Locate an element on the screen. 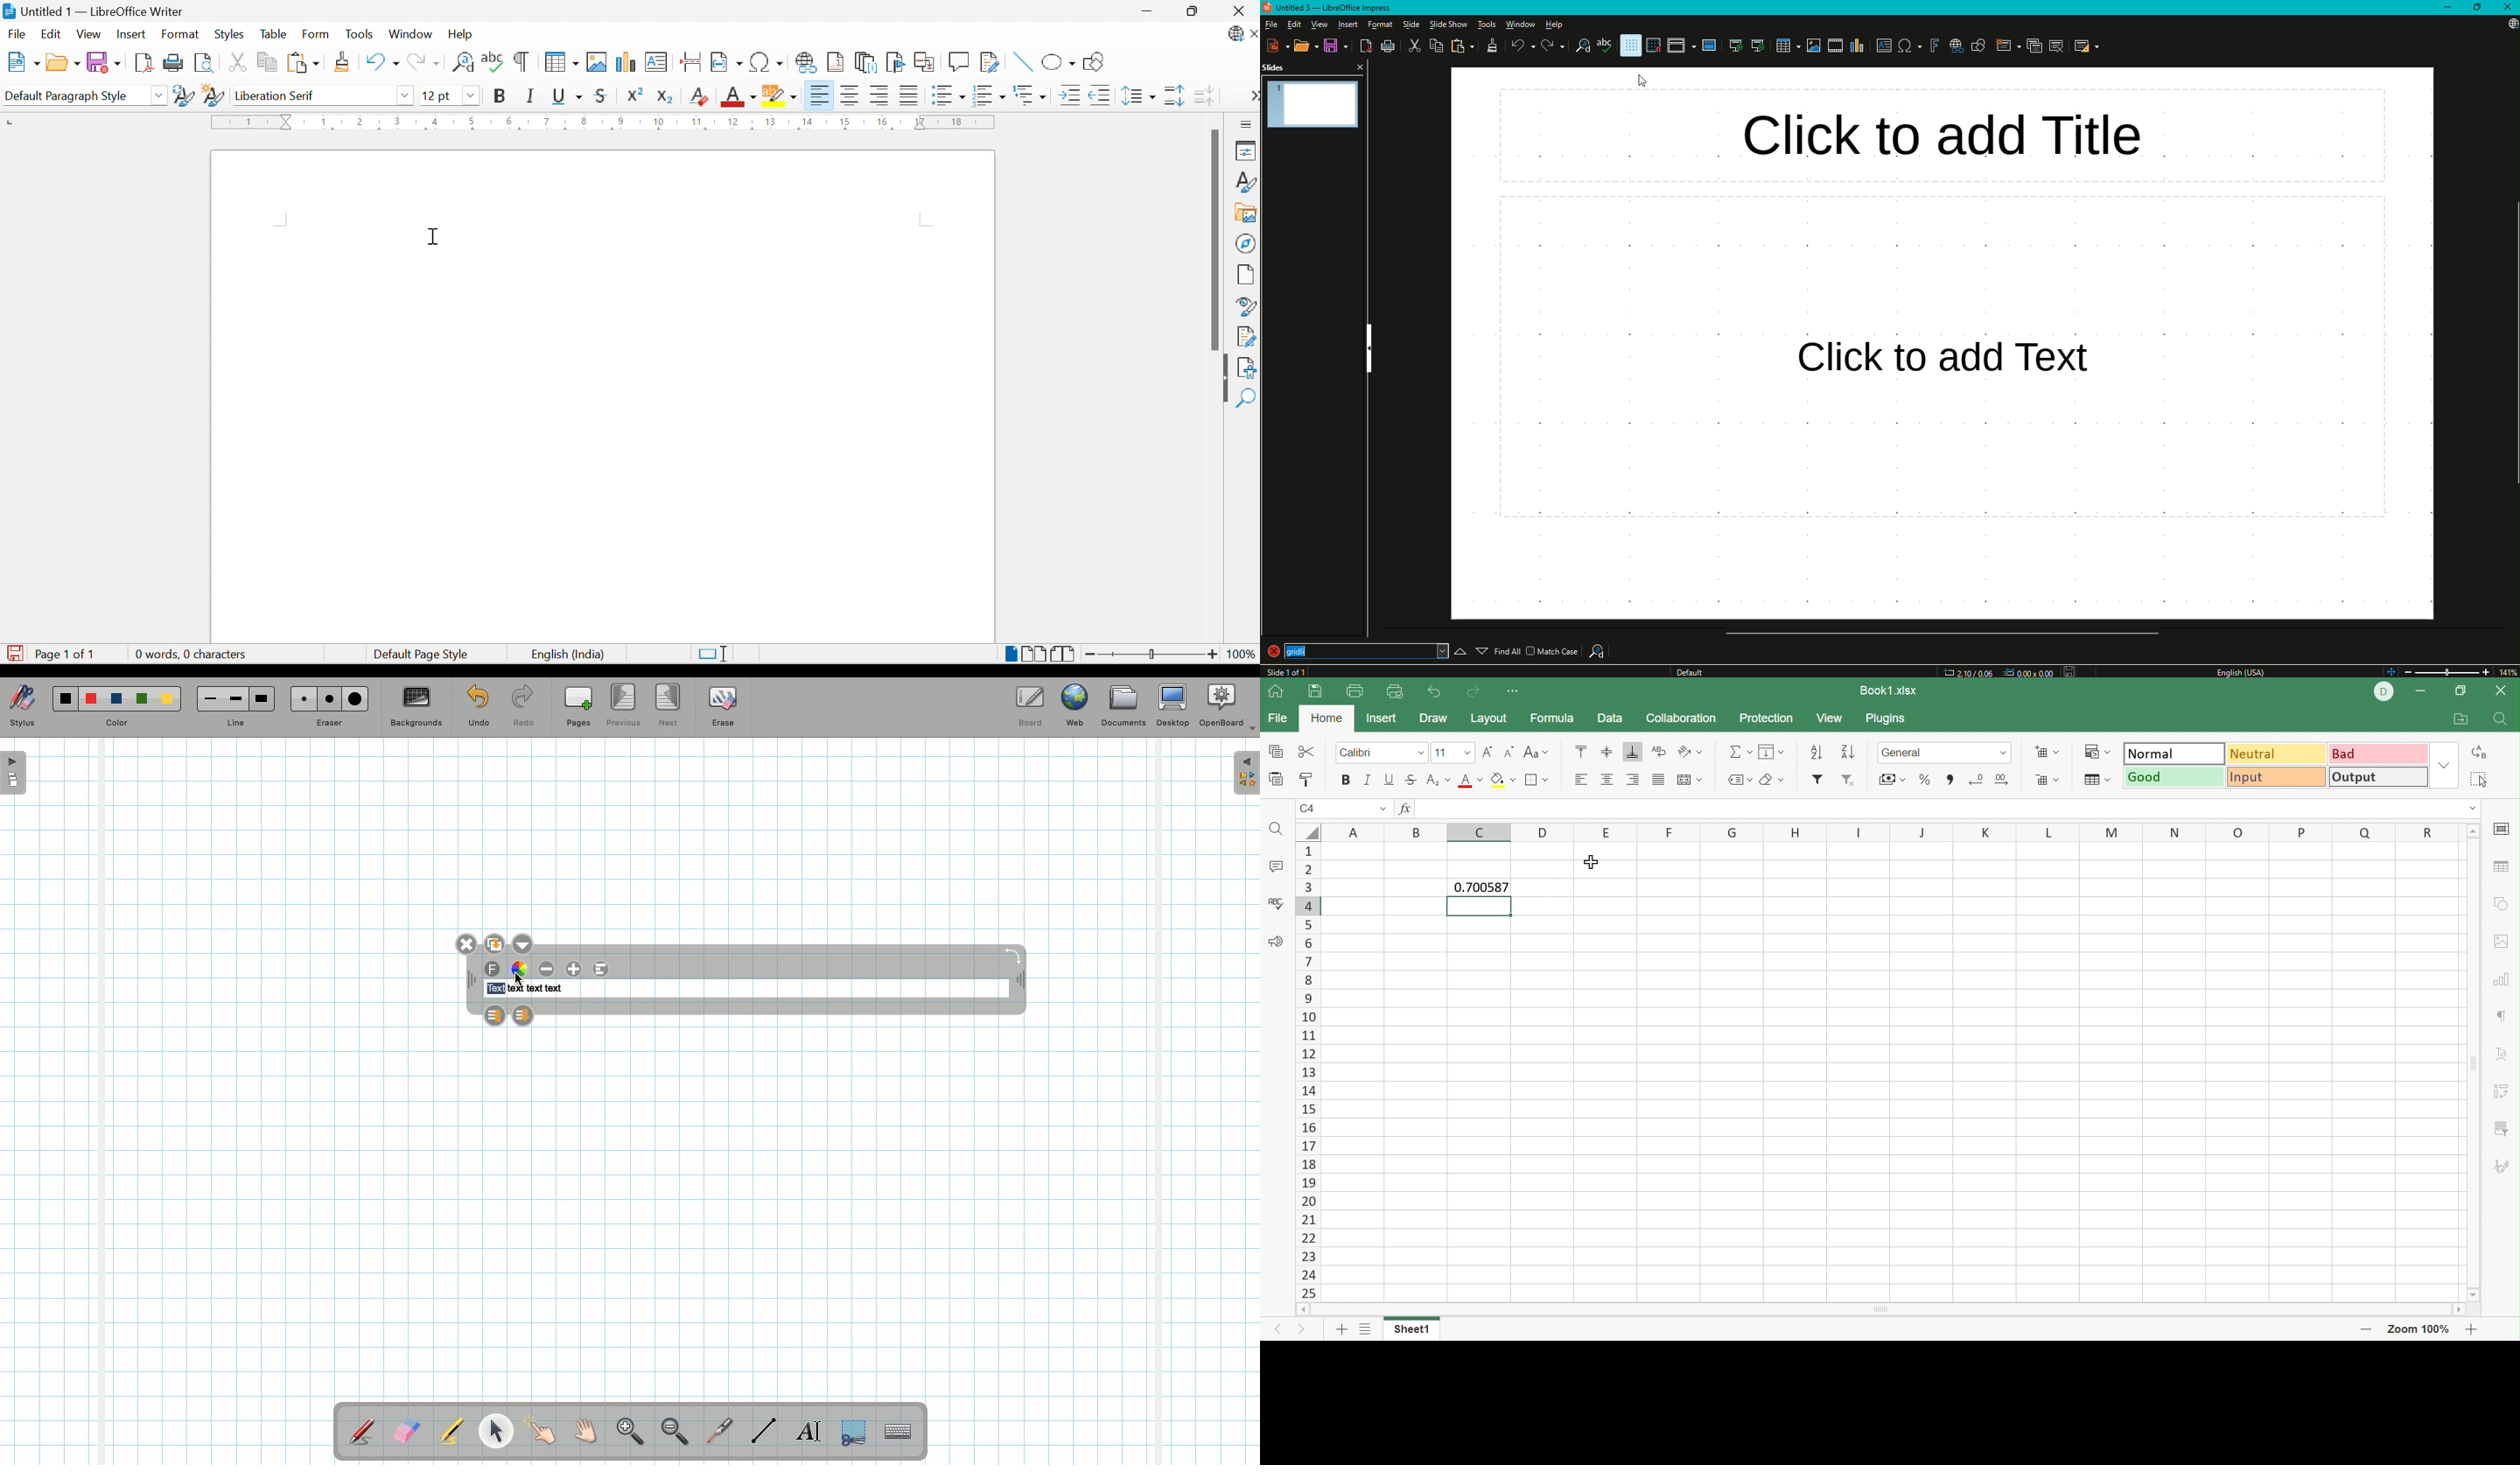 The width and height of the screenshot is (2520, 1484). Next is located at coordinates (1299, 1331).